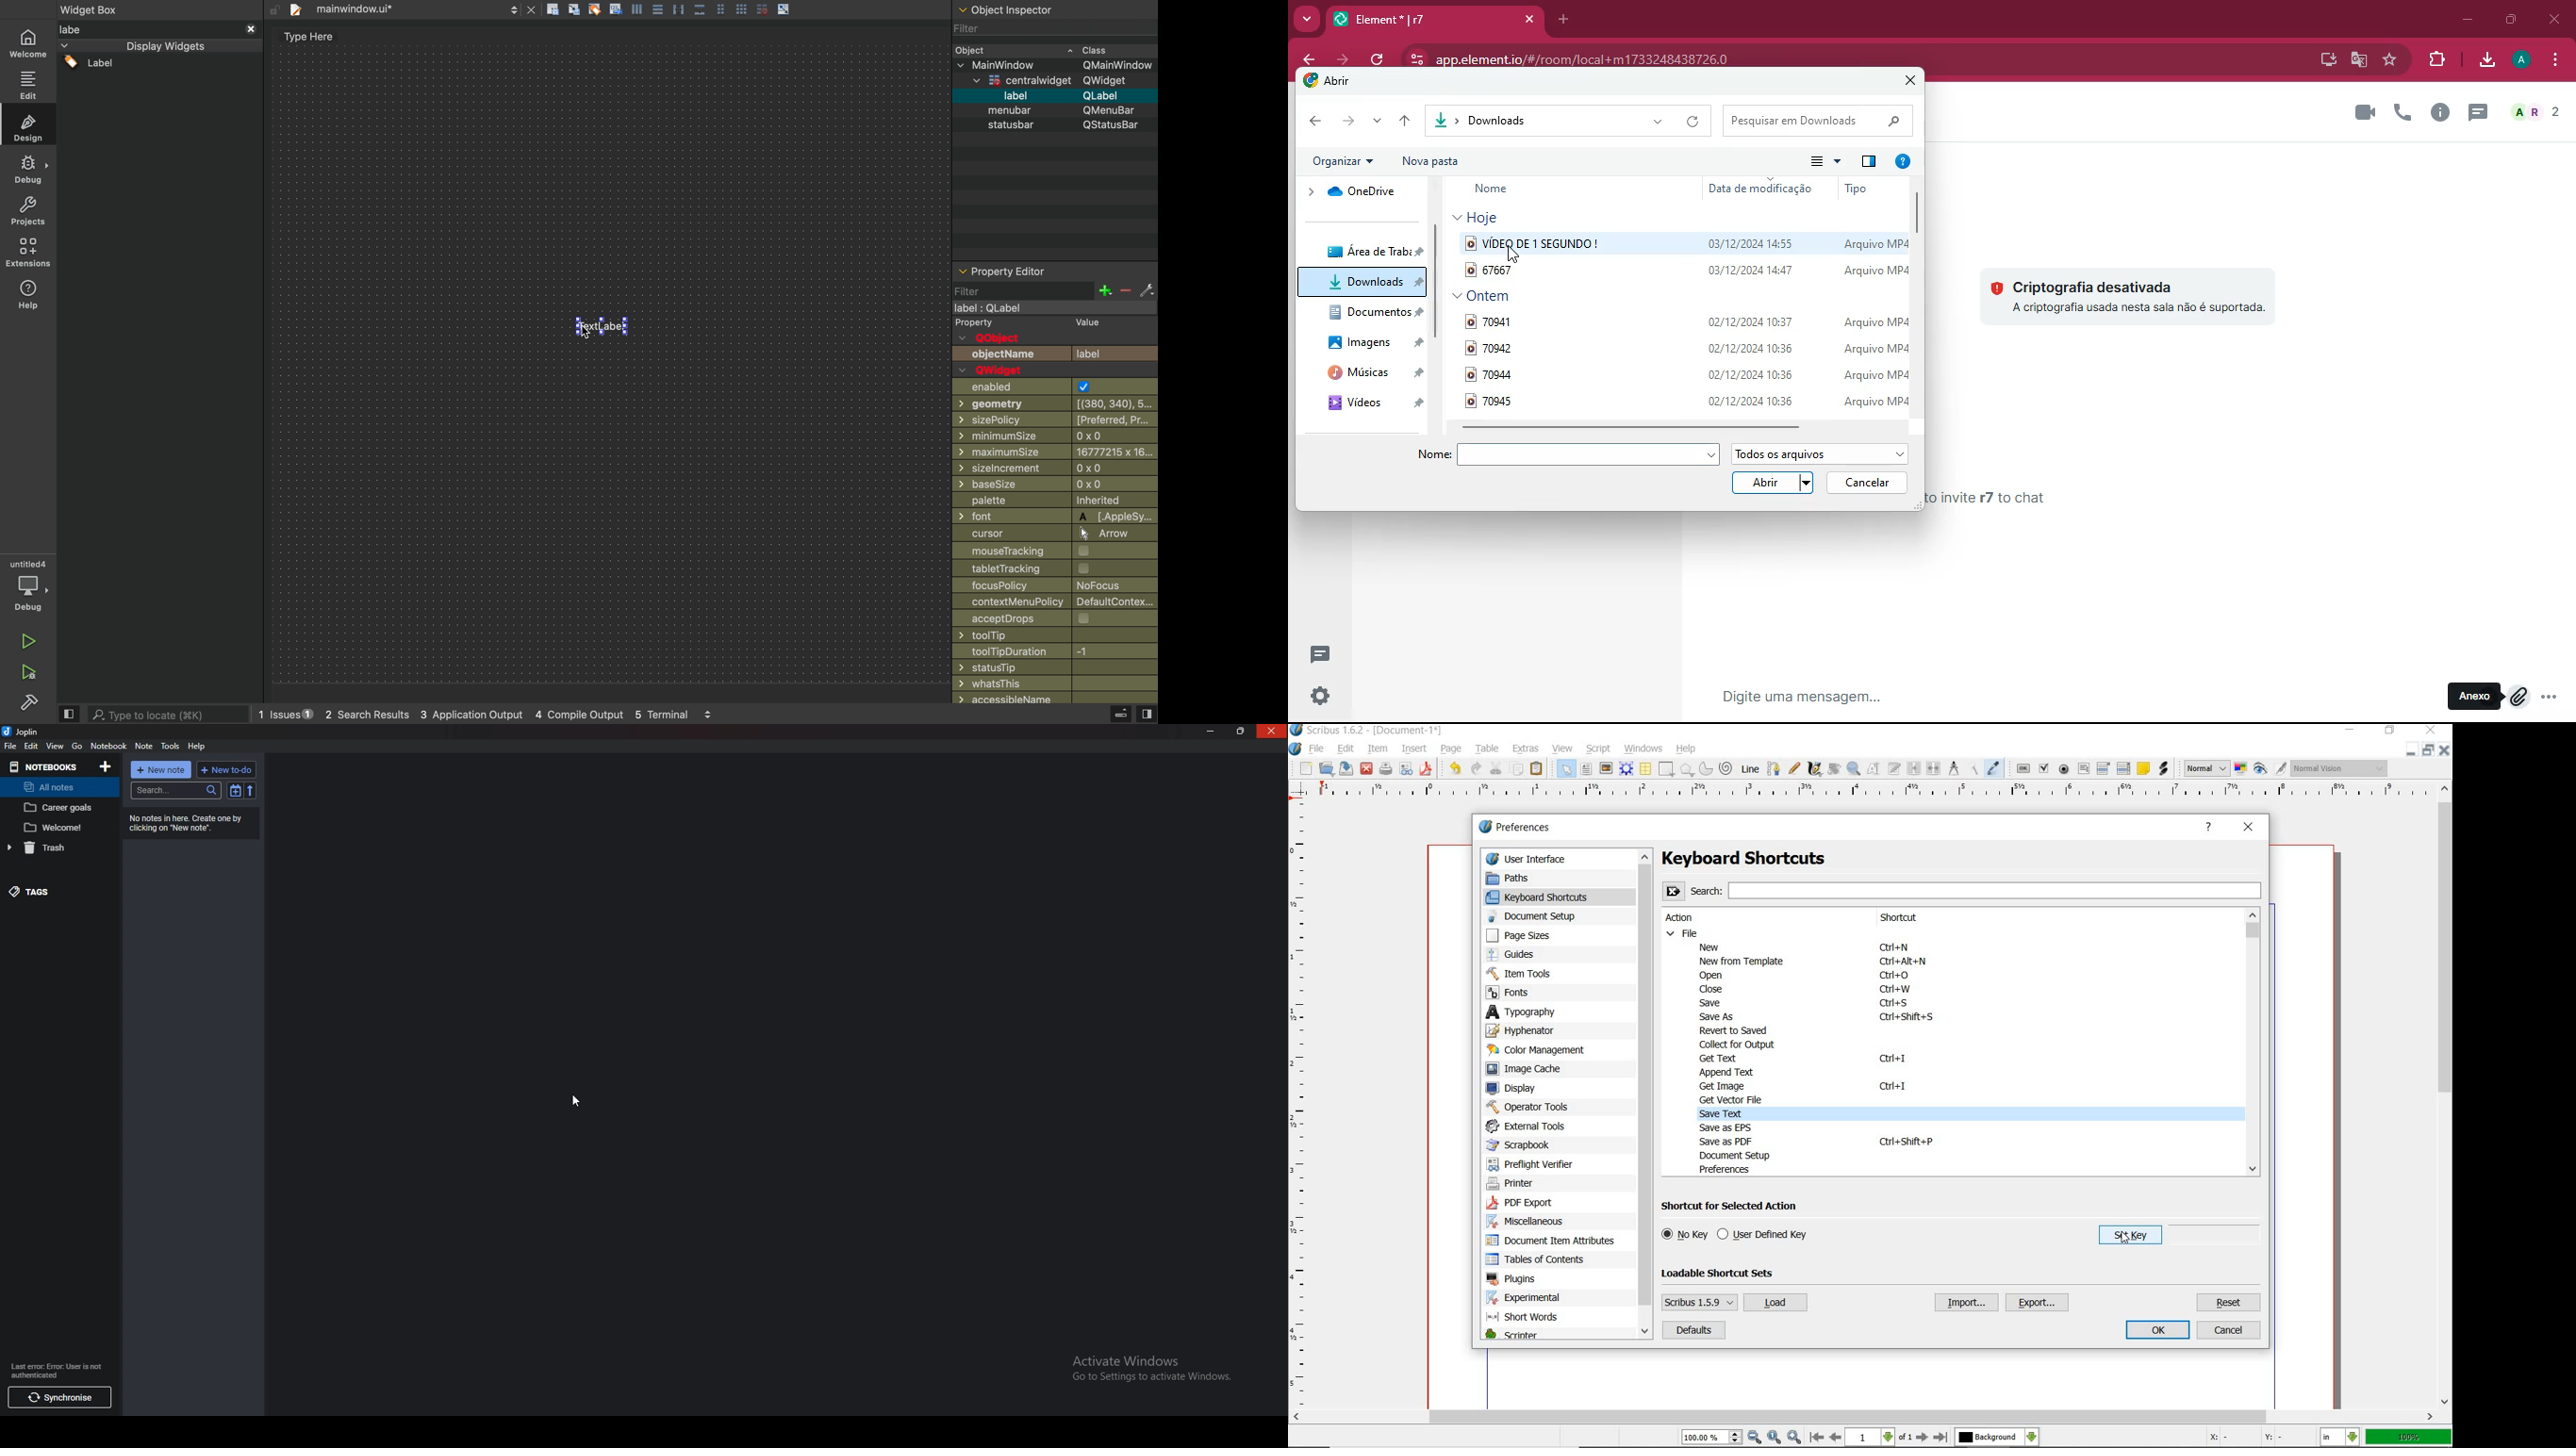 This screenshot has height=1456, width=2576. I want to click on Note book, so click(109, 747).